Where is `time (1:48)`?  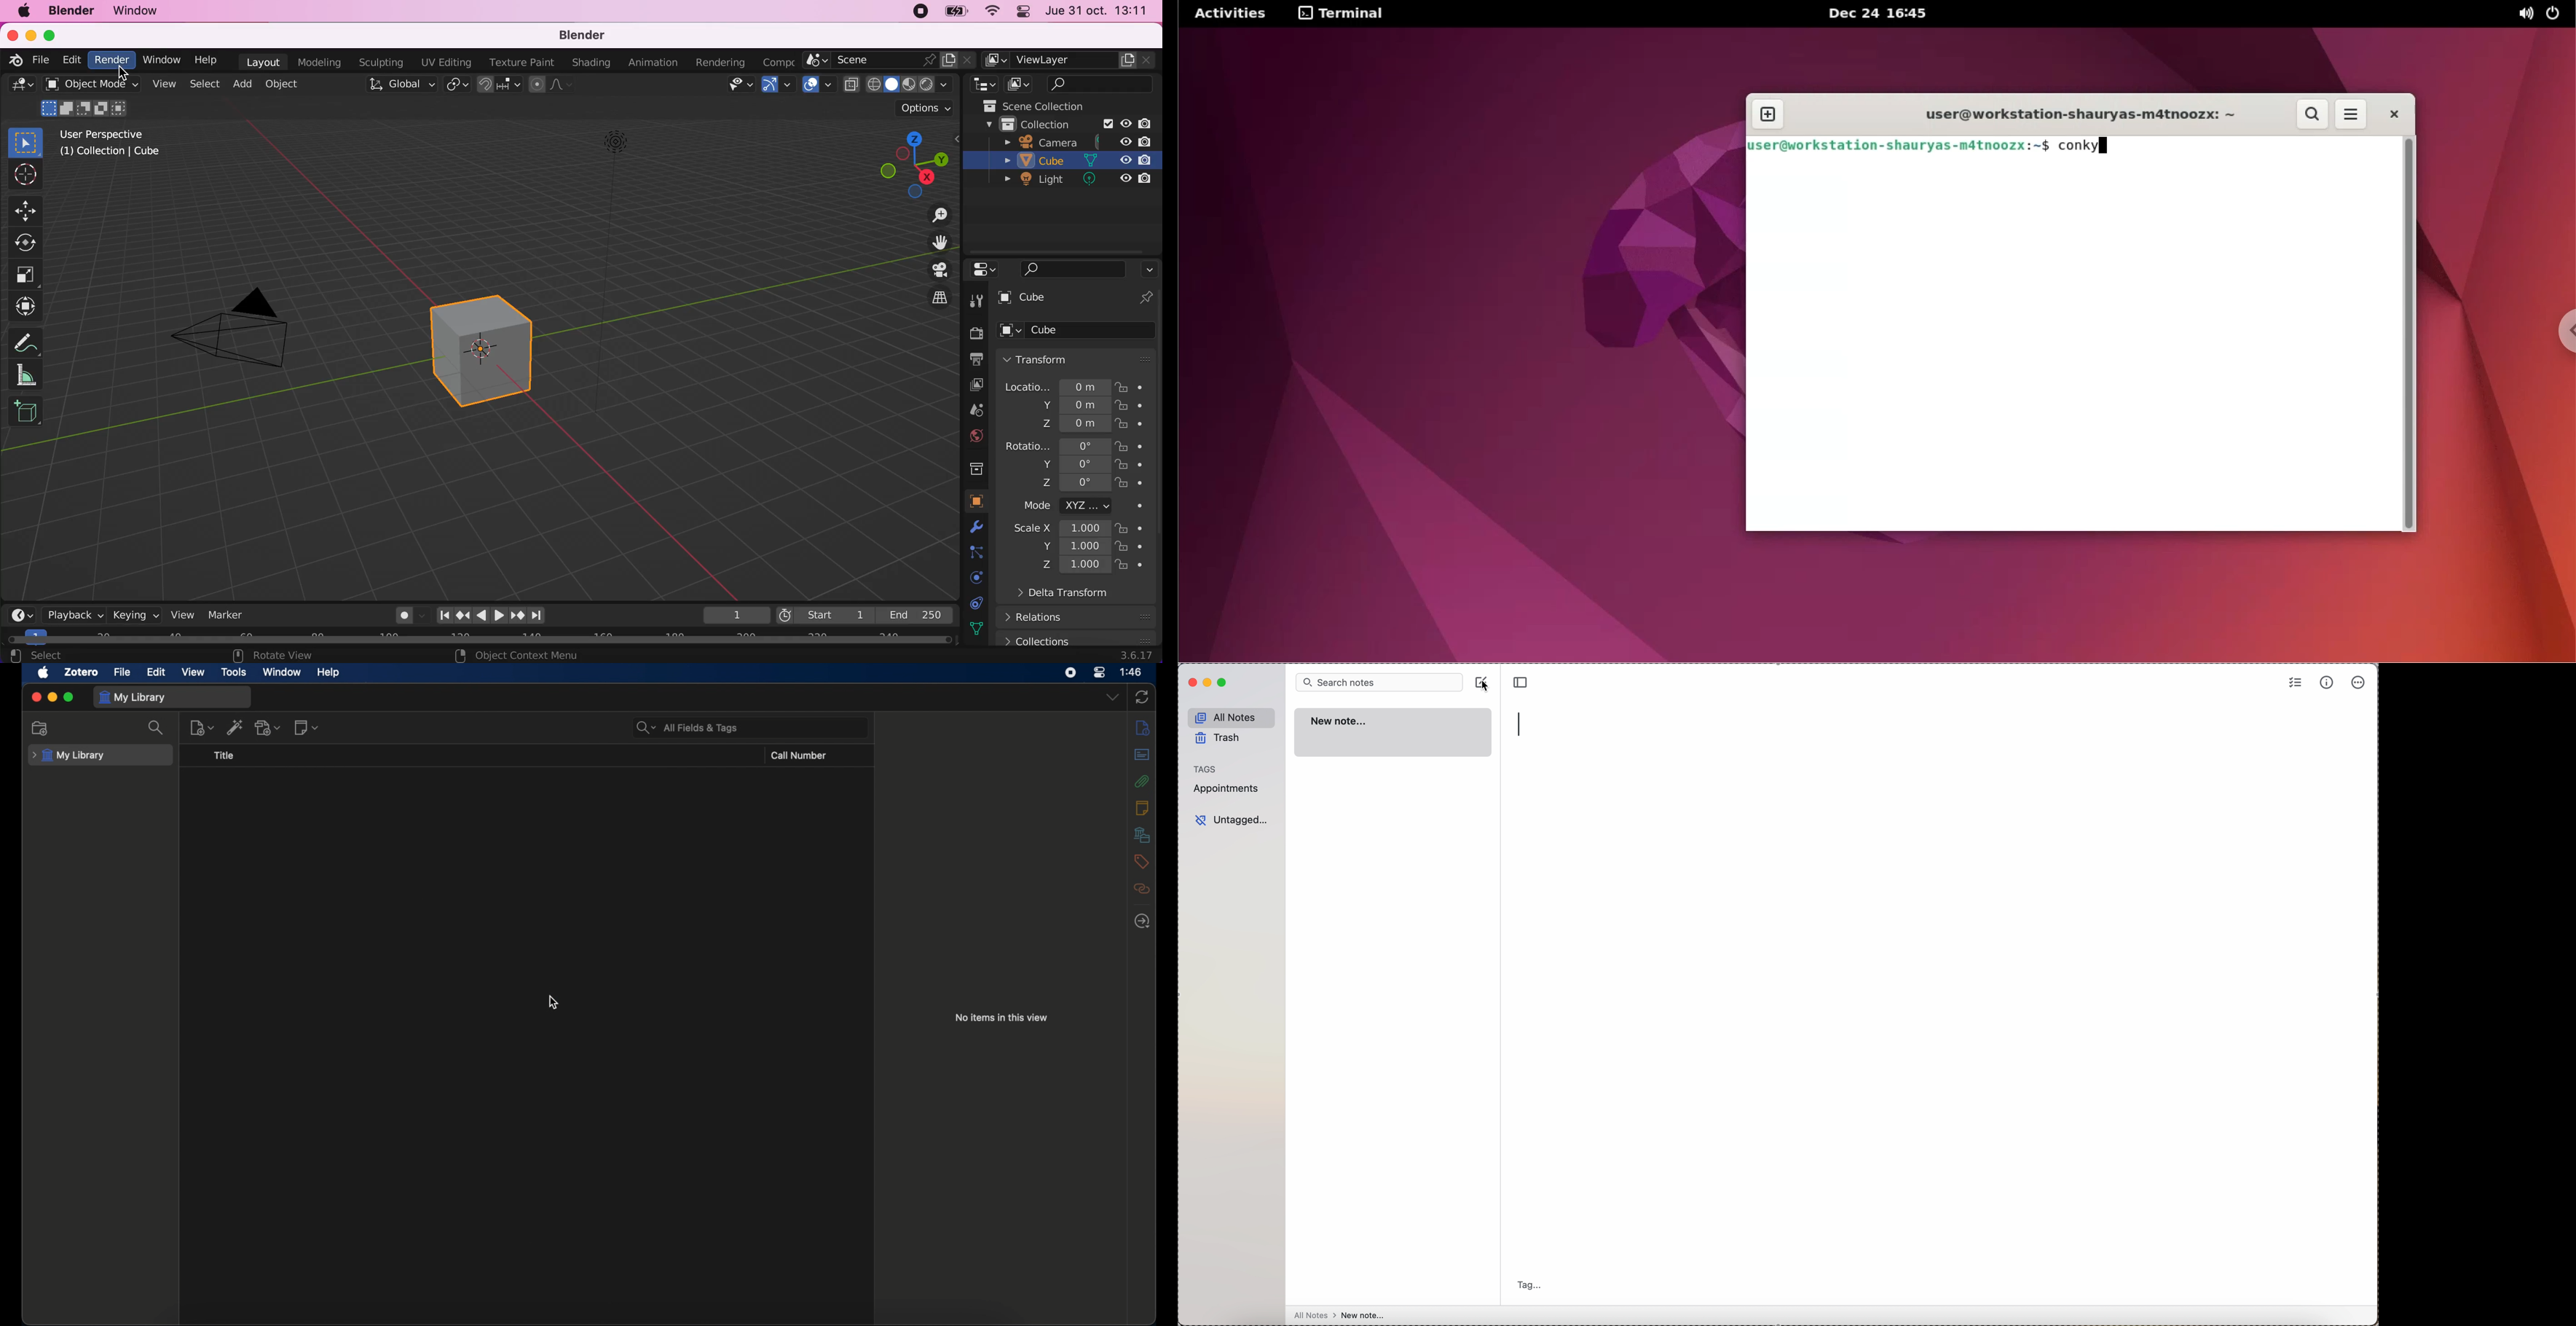
time (1:48) is located at coordinates (1132, 671).